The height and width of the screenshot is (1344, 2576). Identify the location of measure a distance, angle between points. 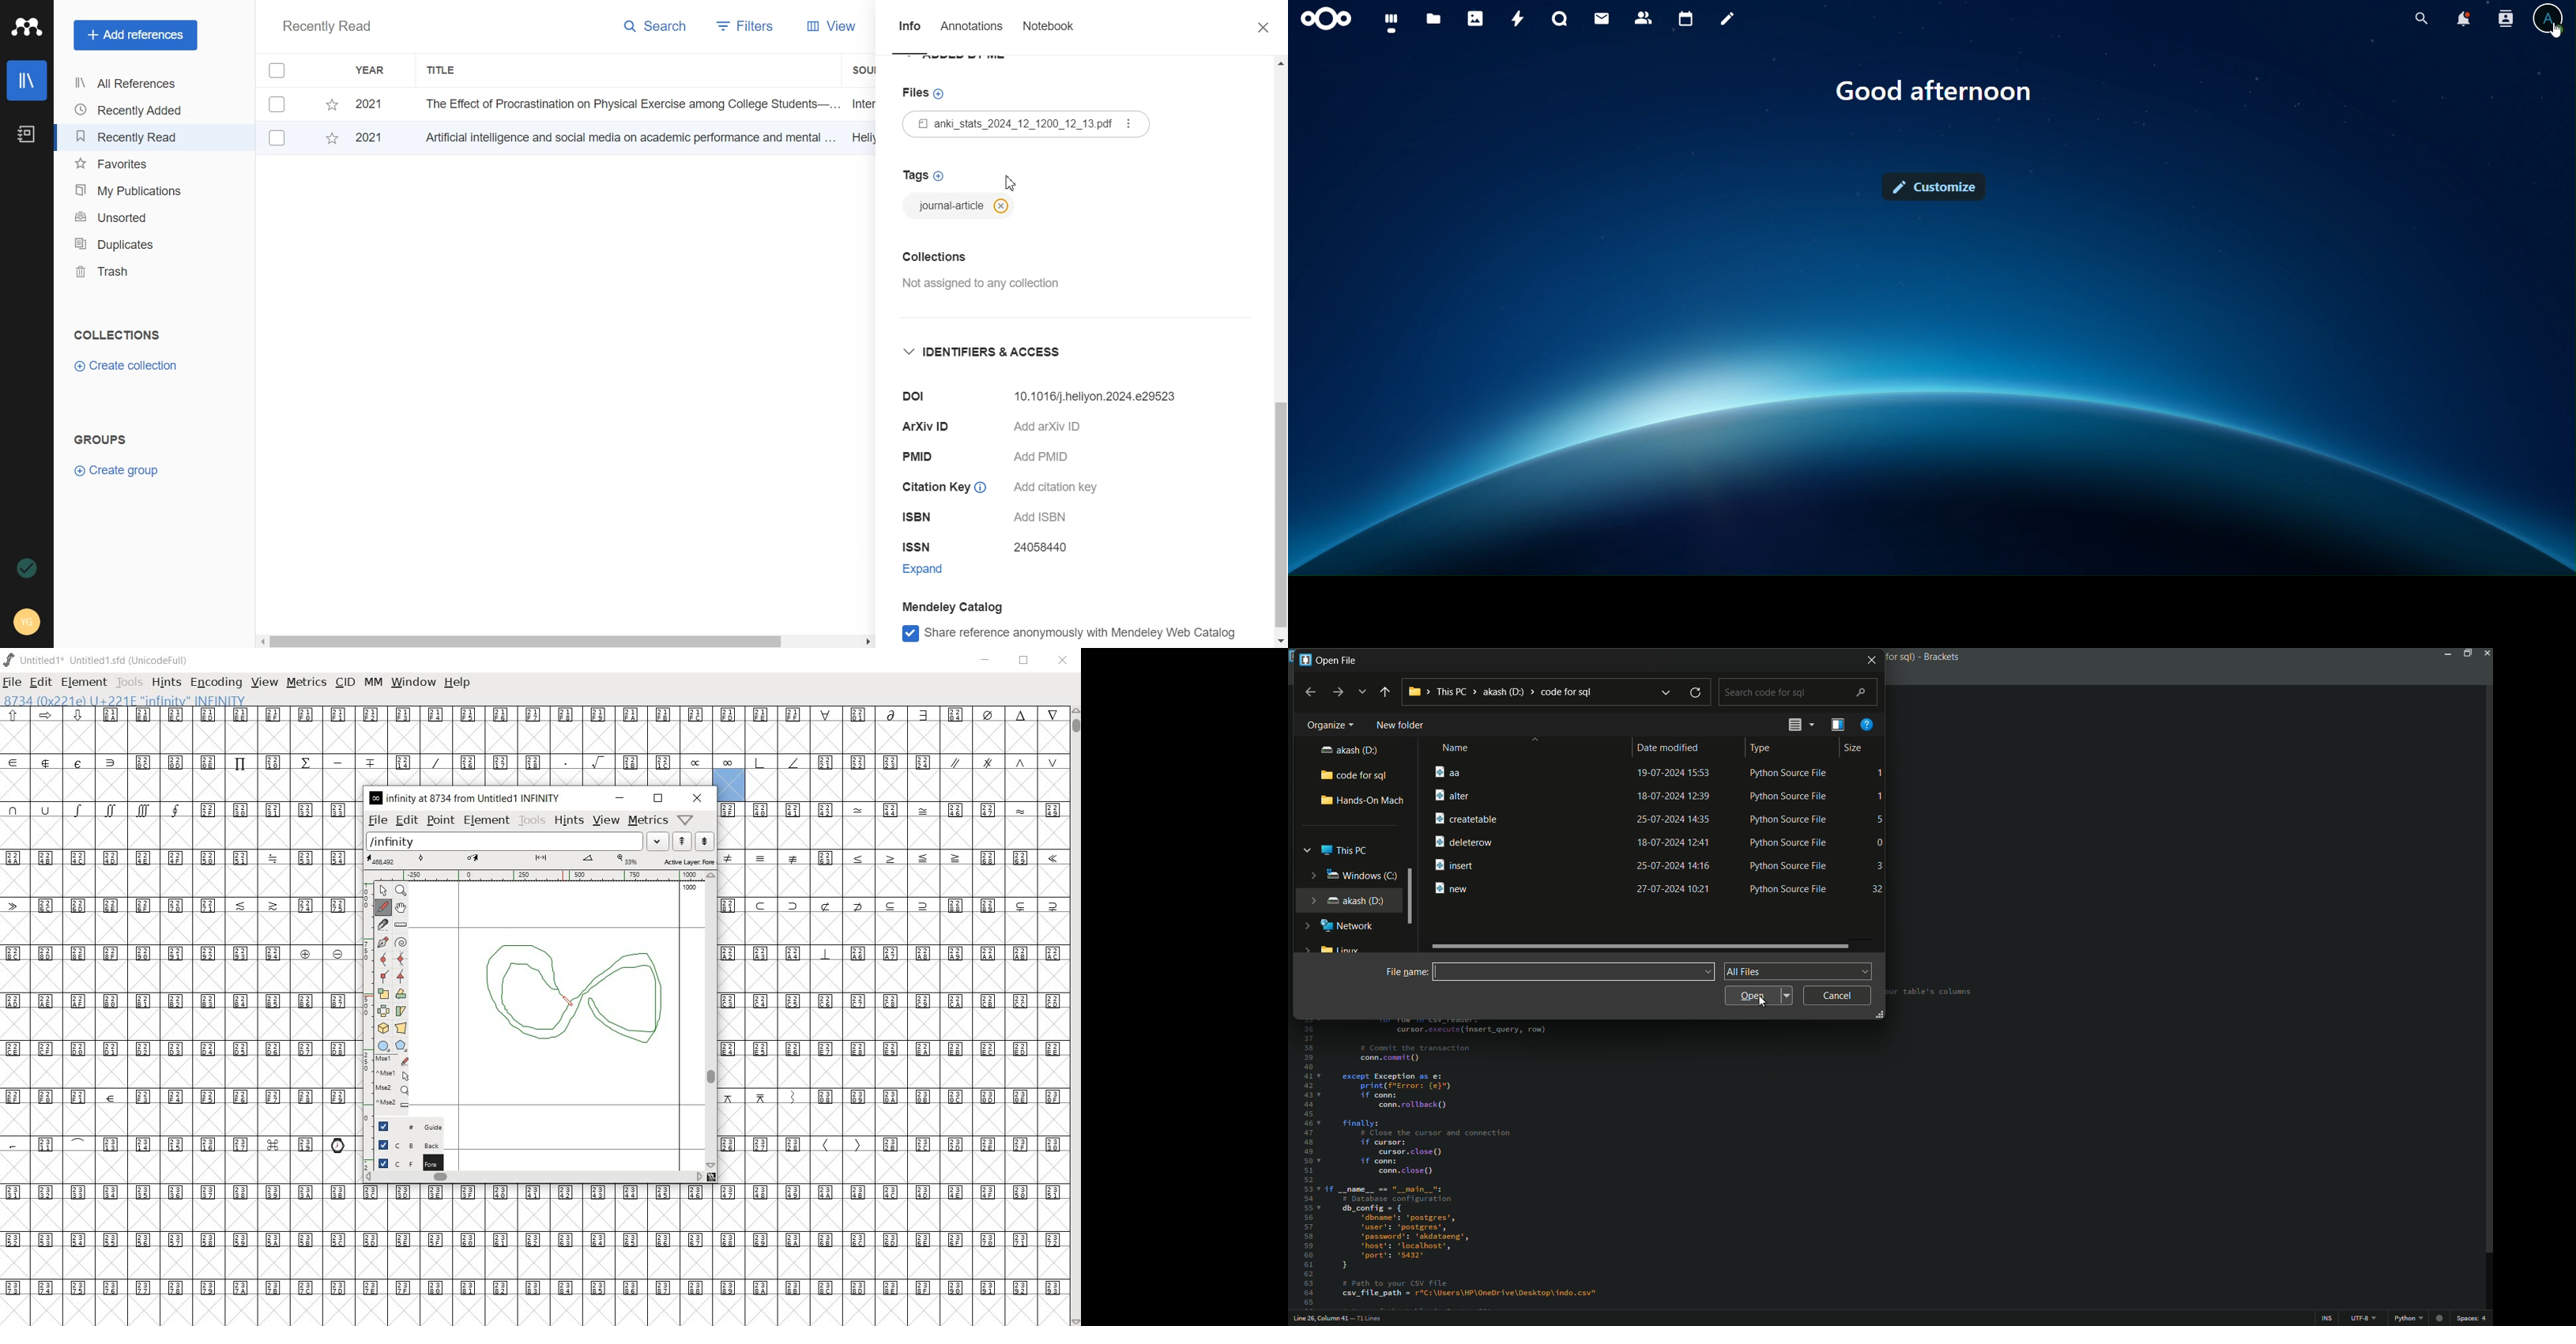
(400, 924).